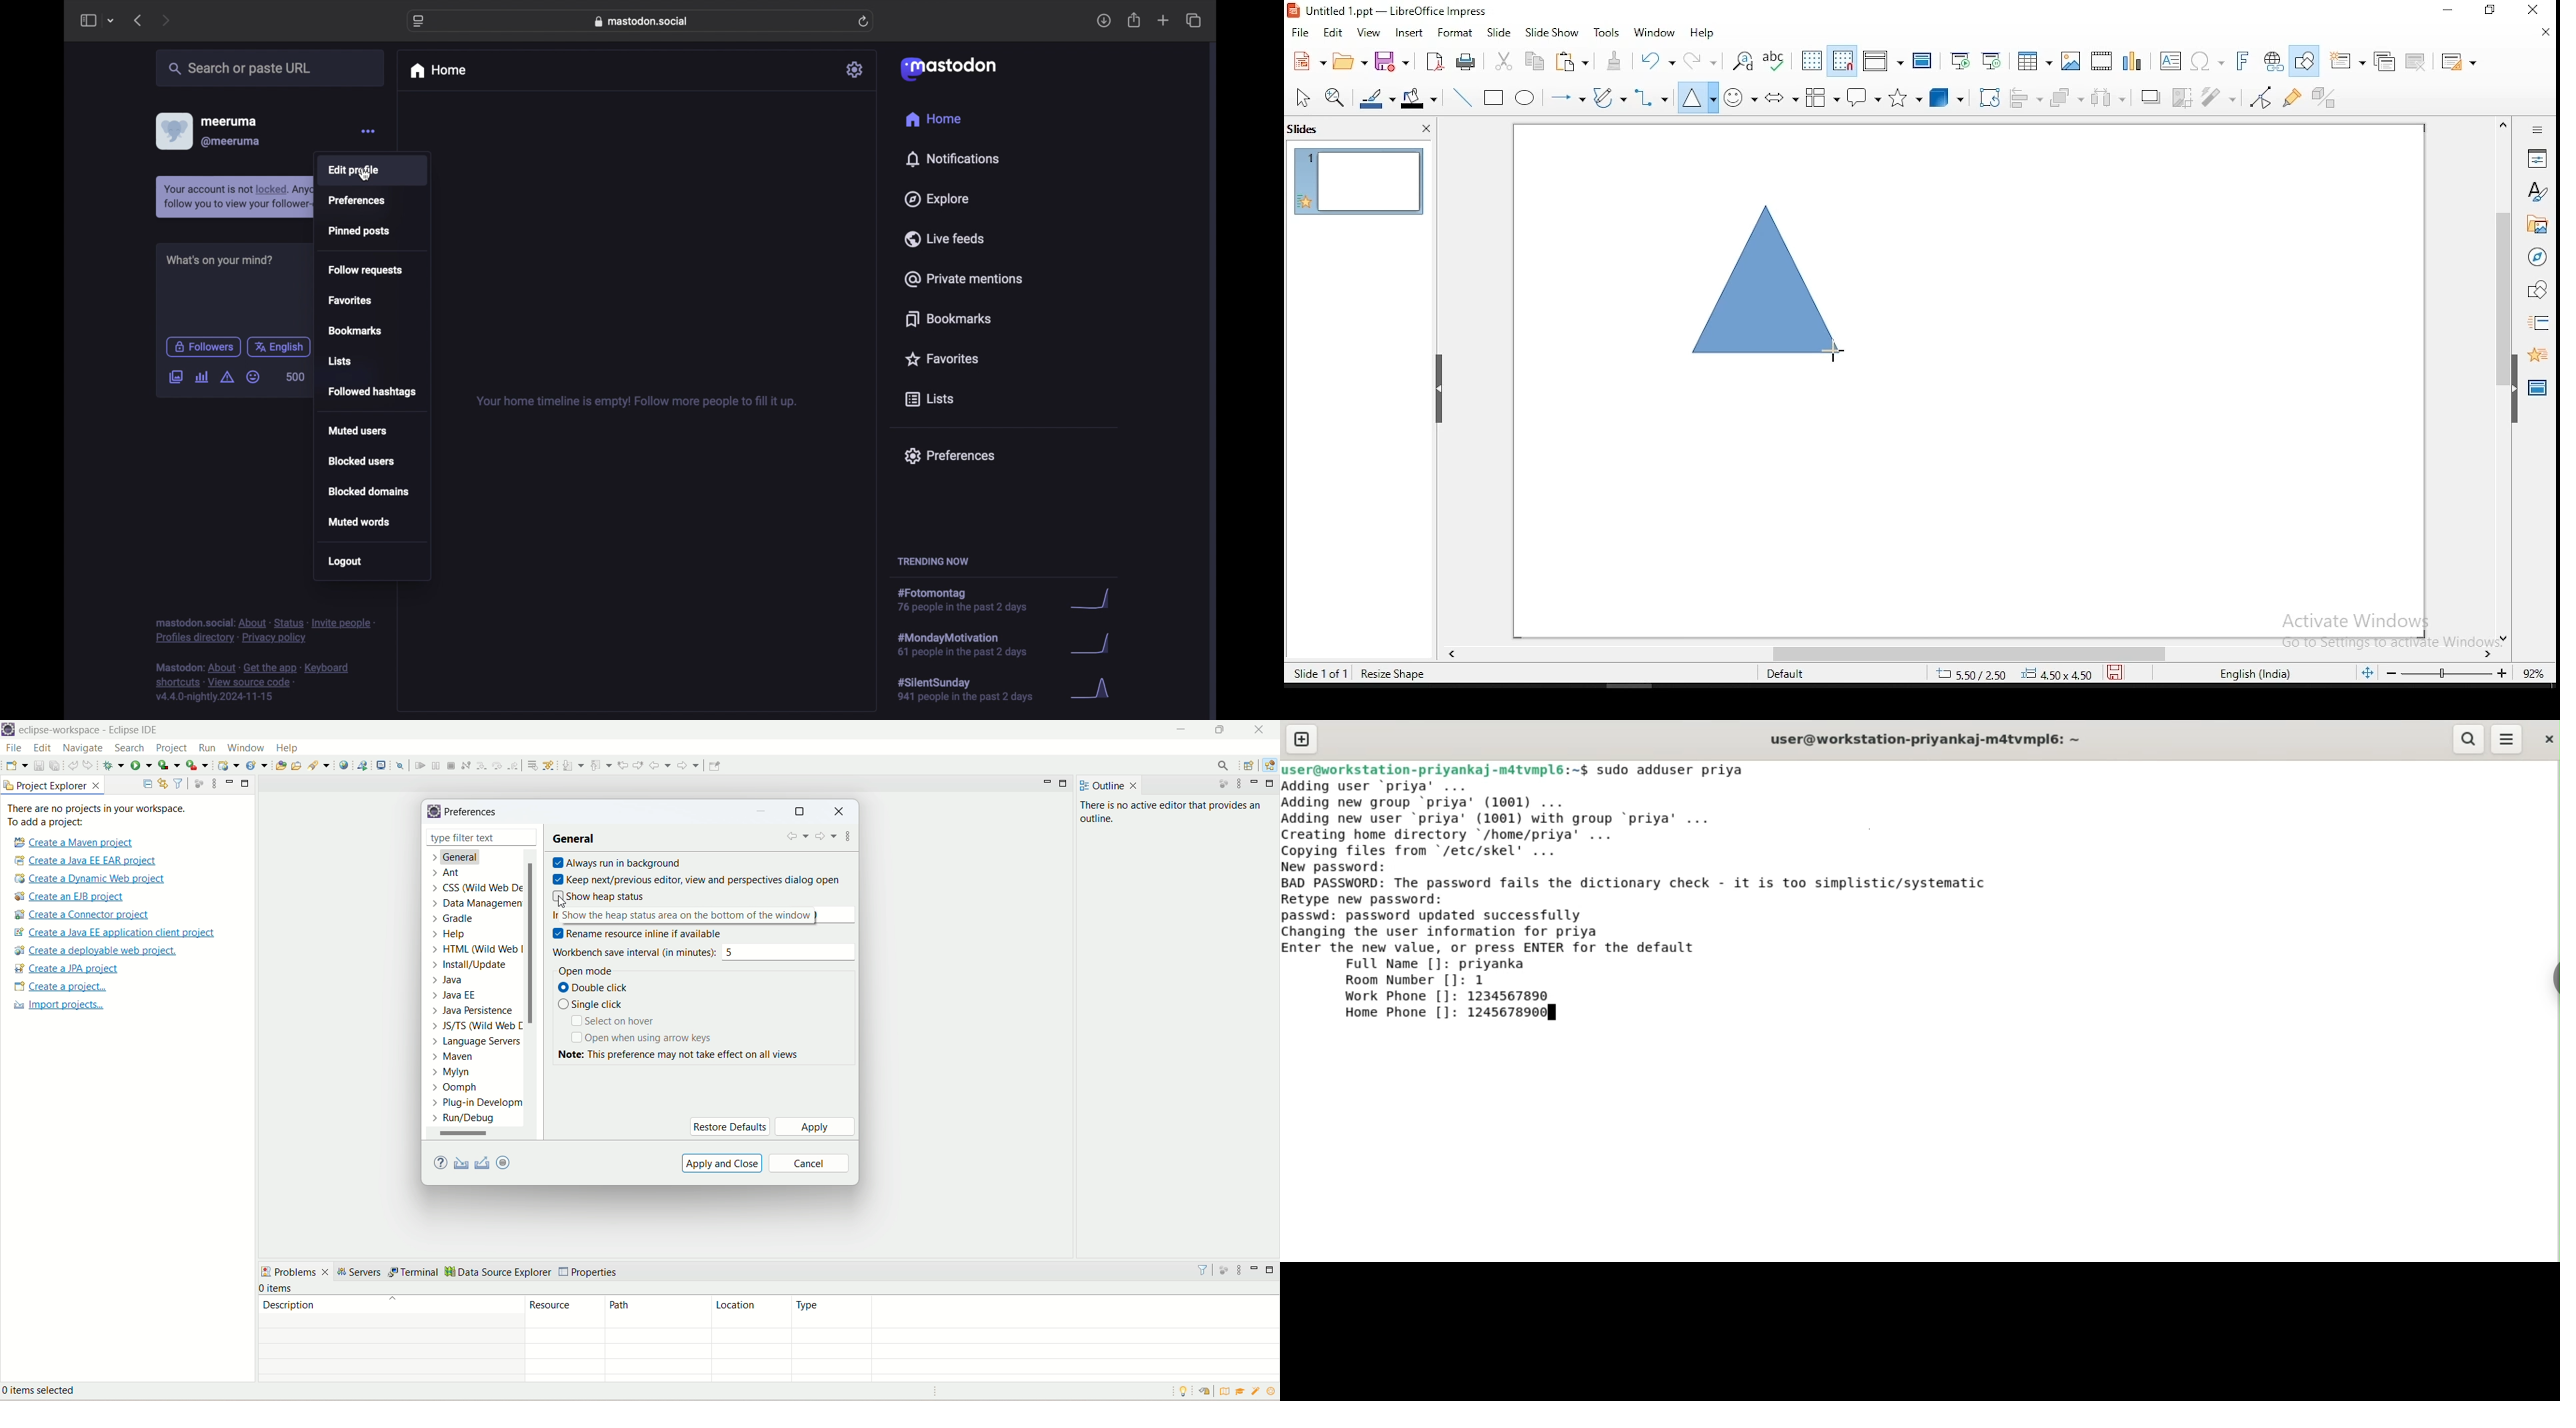 The width and height of the screenshot is (2576, 1428). What do you see at coordinates (2184, 96) in the screenshot?
I see `crop image` at bounding box center [2184, 96].